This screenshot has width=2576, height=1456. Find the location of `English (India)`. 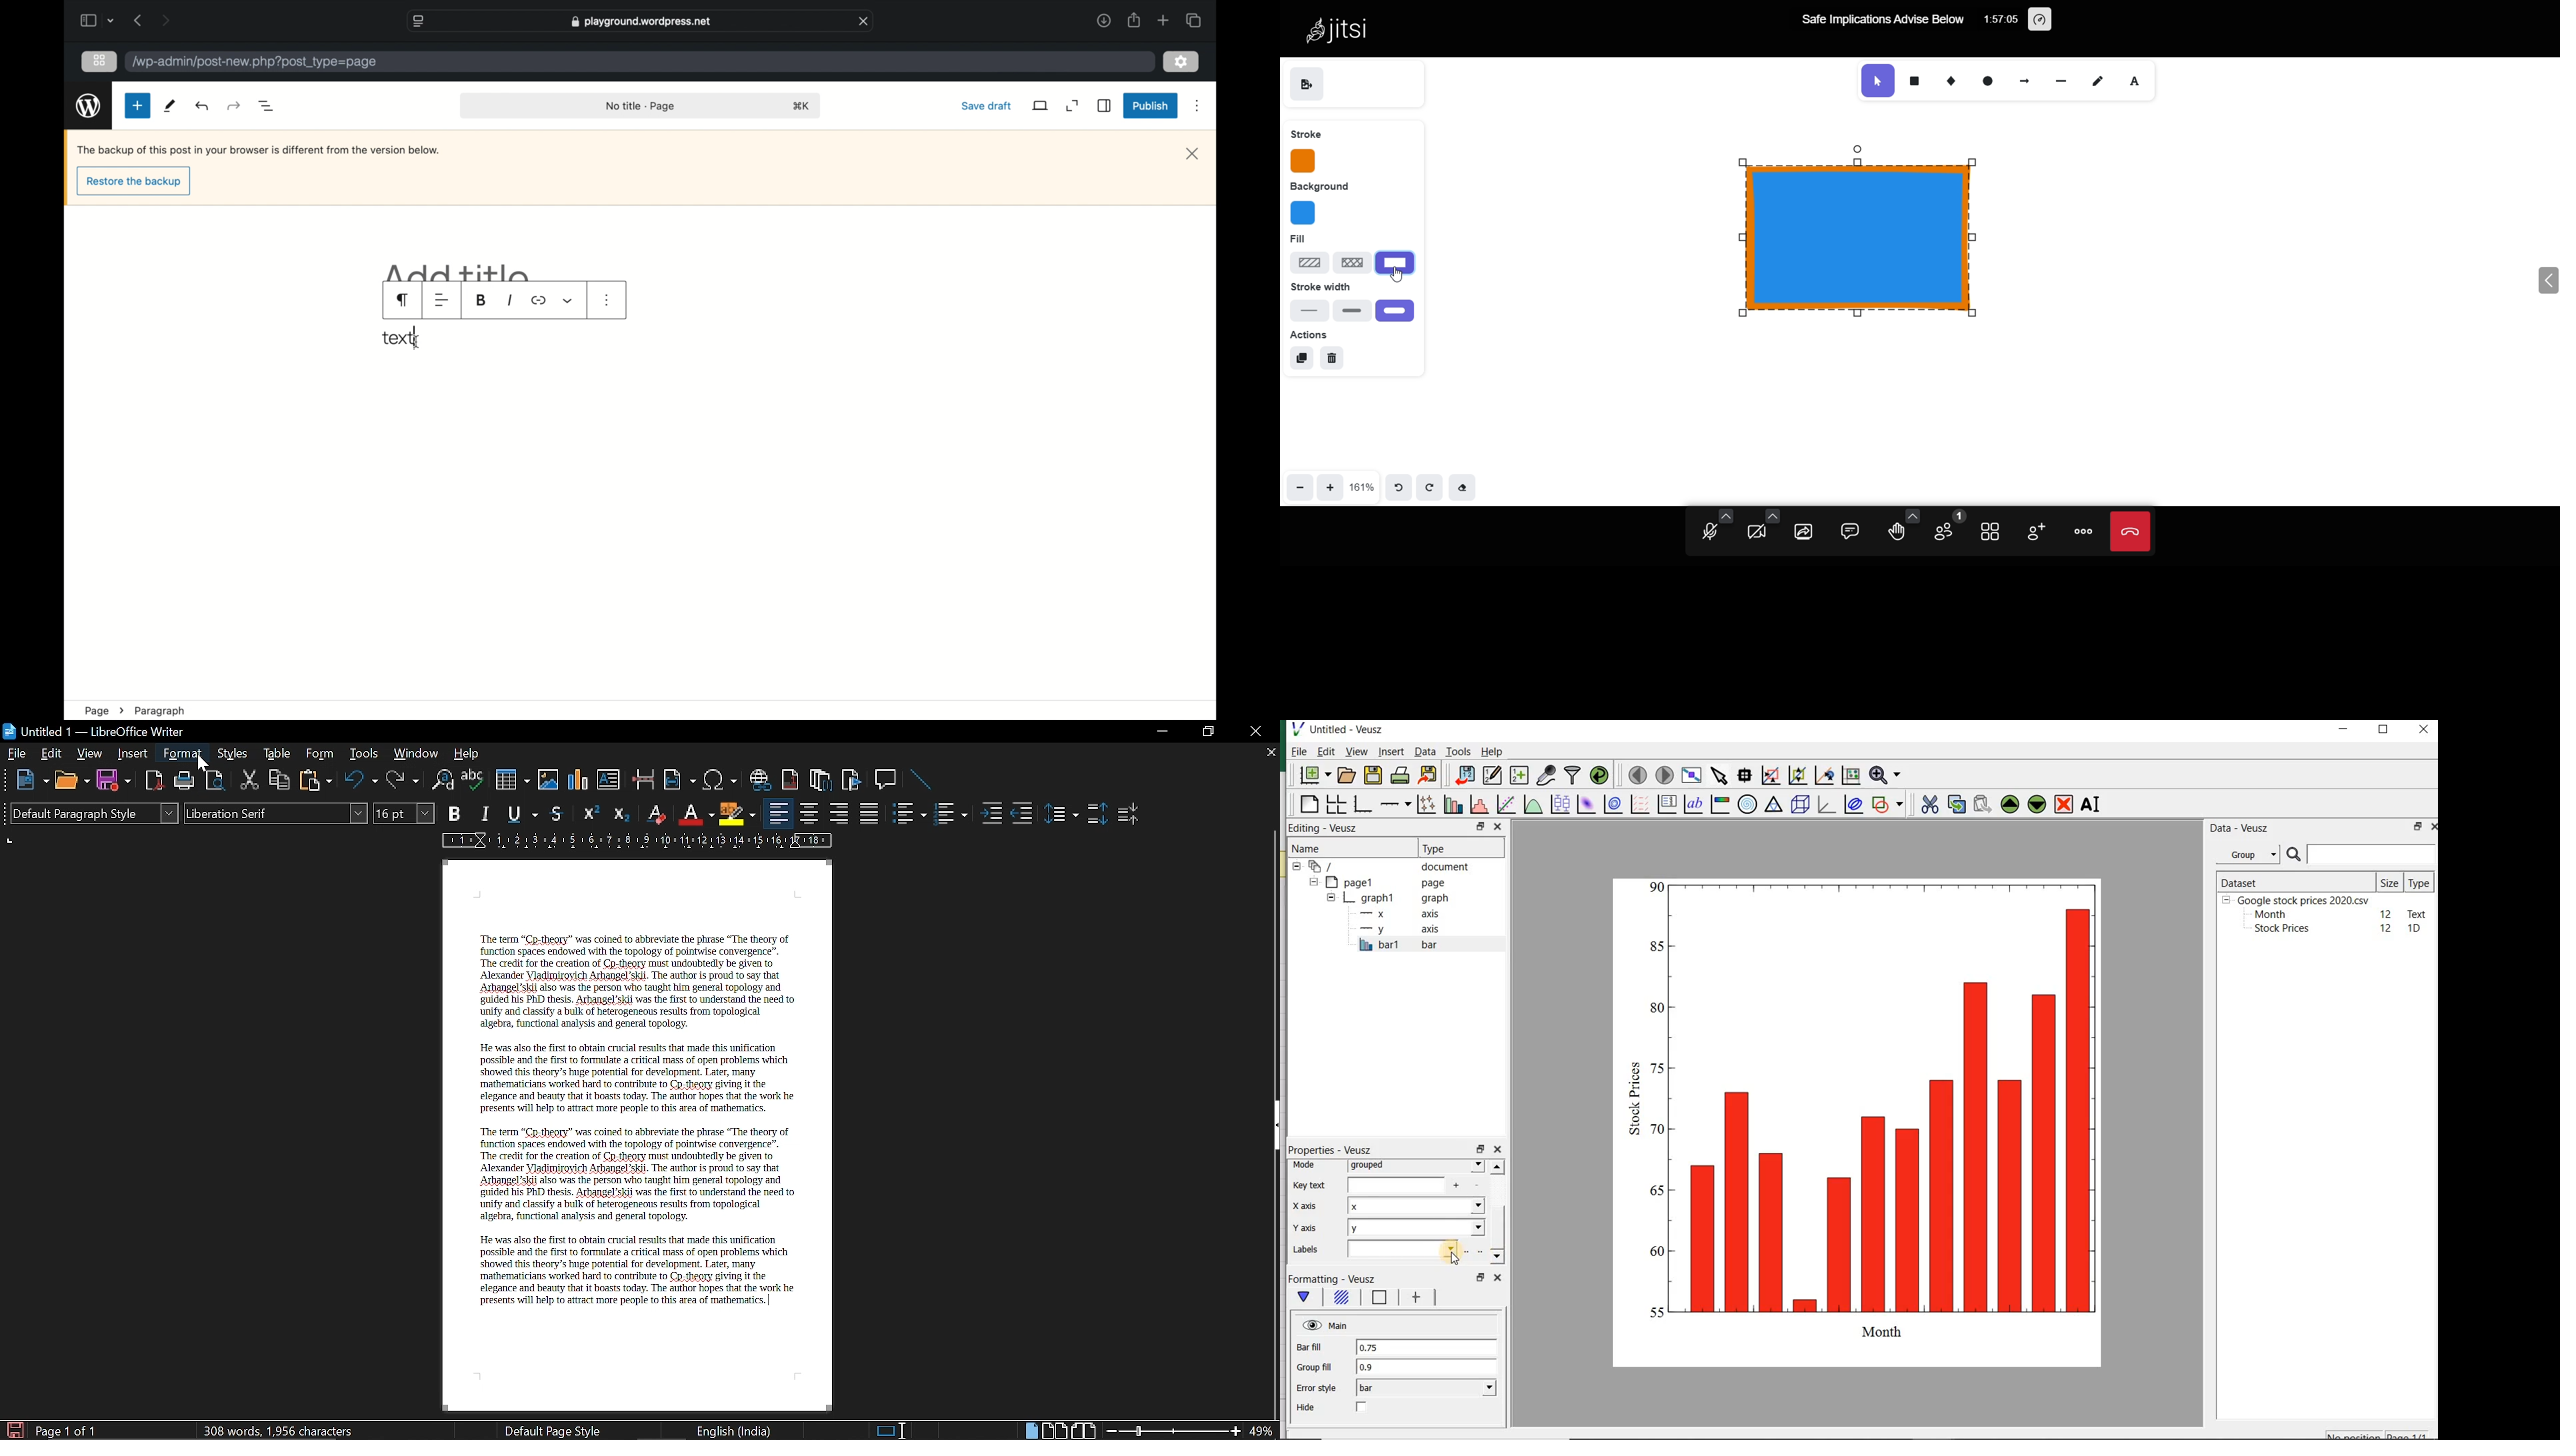

English (India) is located at coordinates (733, 1430).